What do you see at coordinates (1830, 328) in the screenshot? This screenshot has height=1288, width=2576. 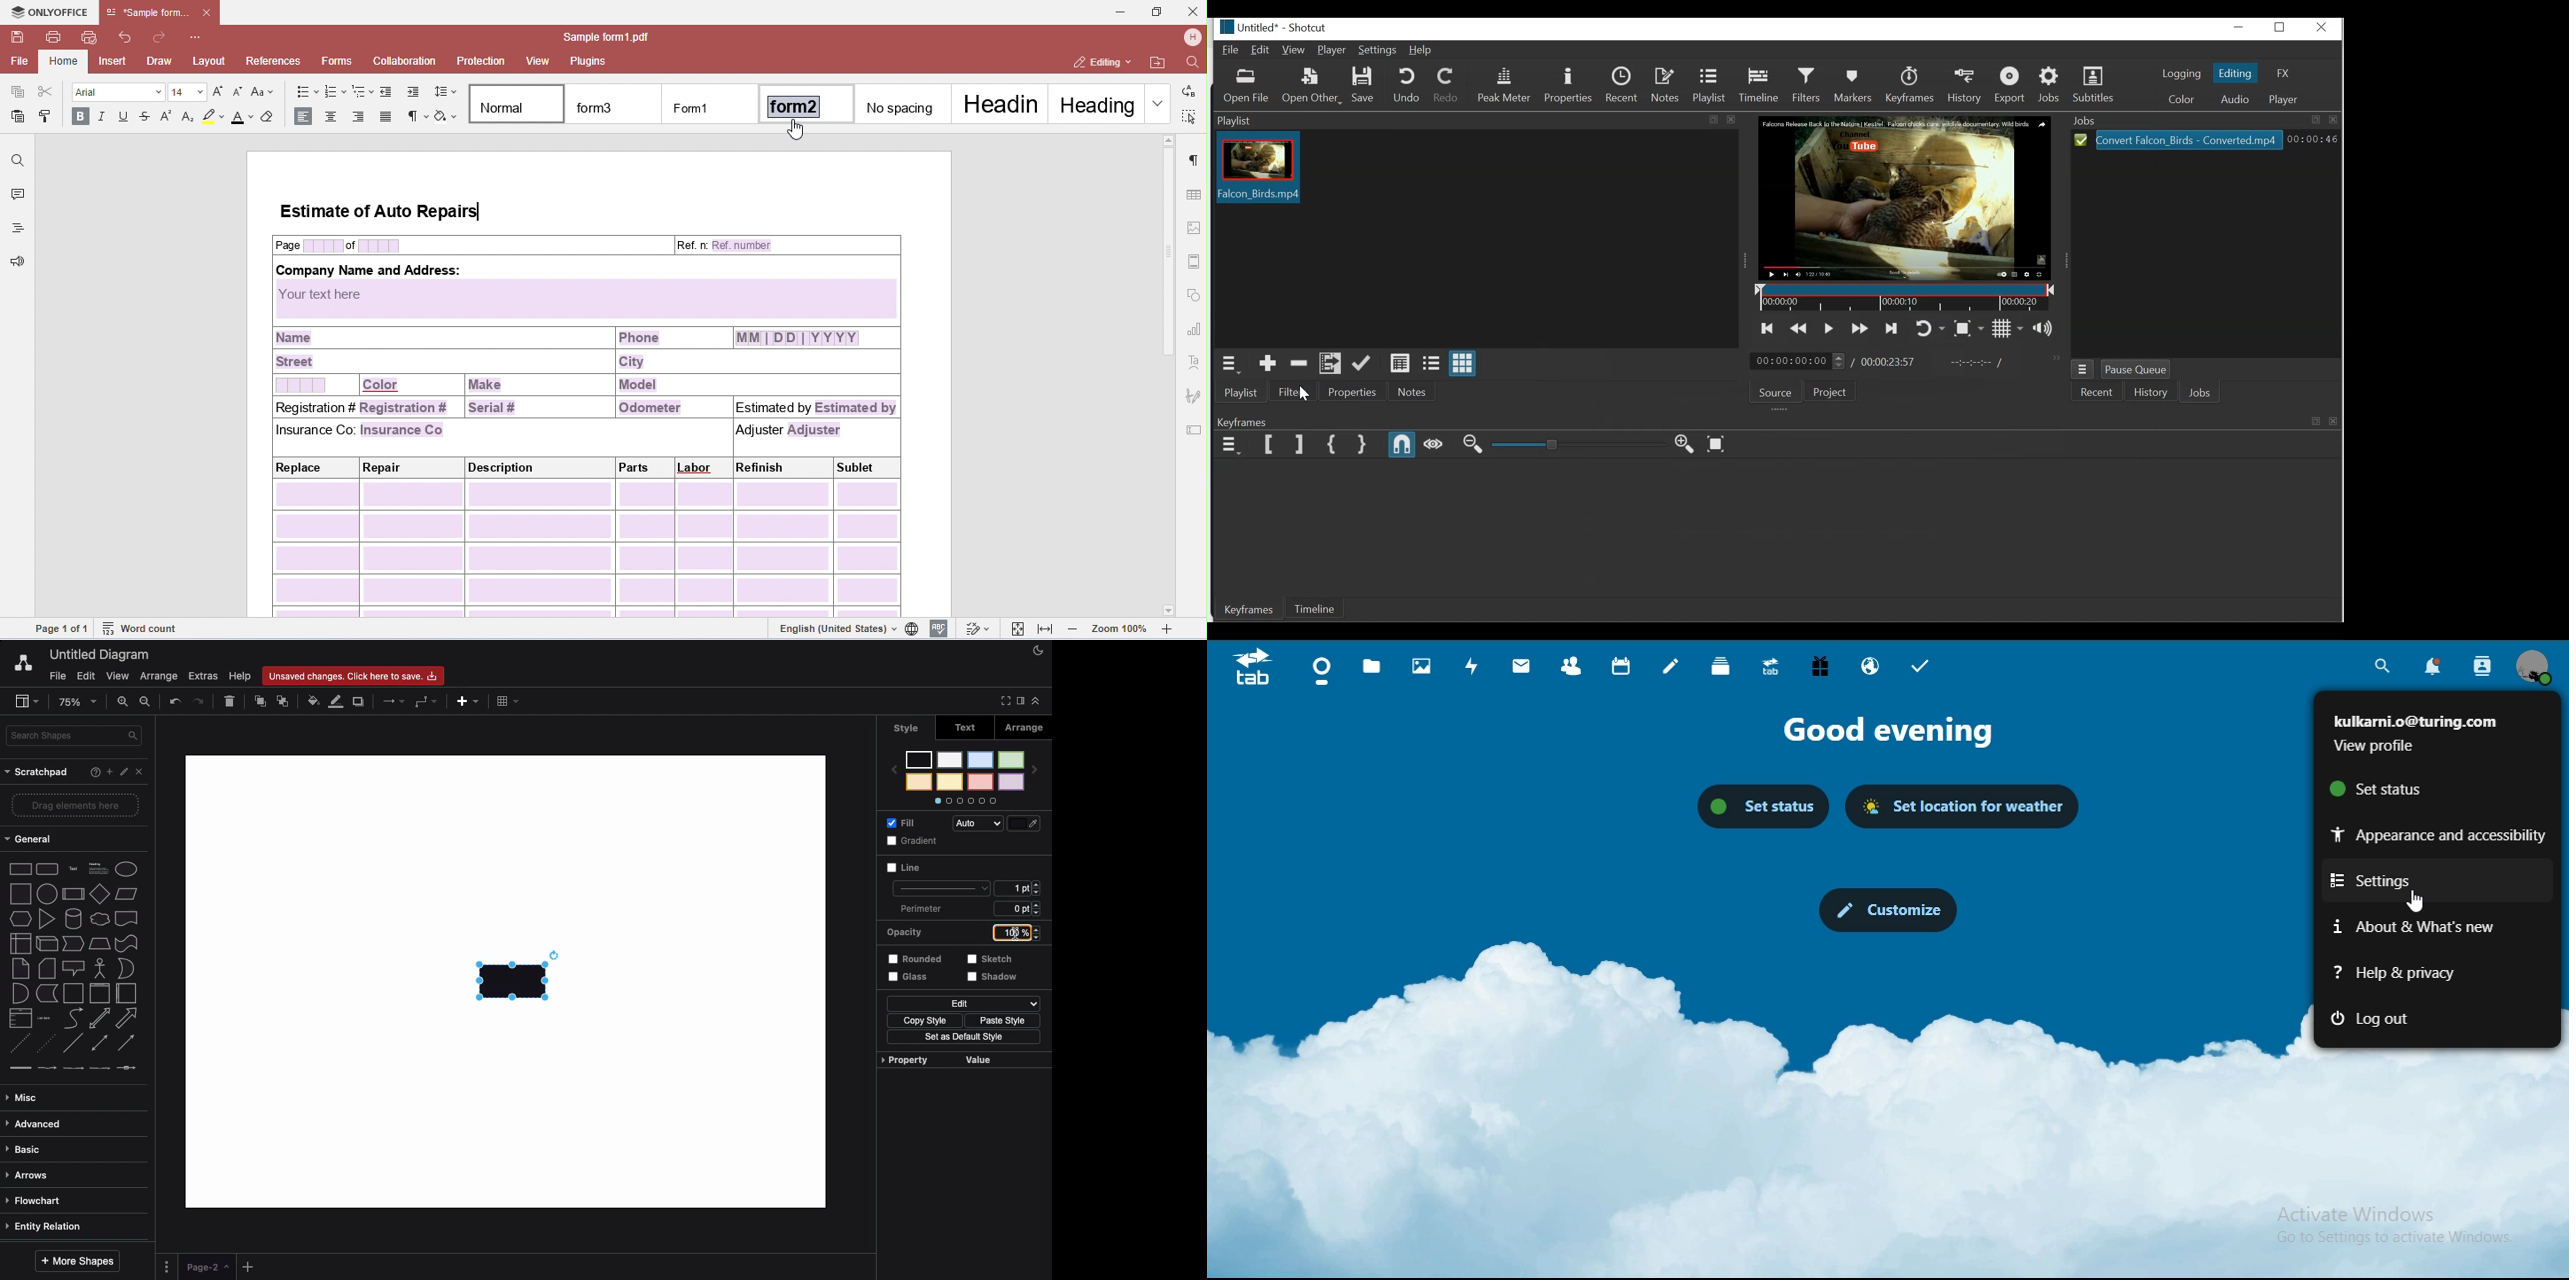 I see `Toggle play or pause` at bounding box center [1830, 328].